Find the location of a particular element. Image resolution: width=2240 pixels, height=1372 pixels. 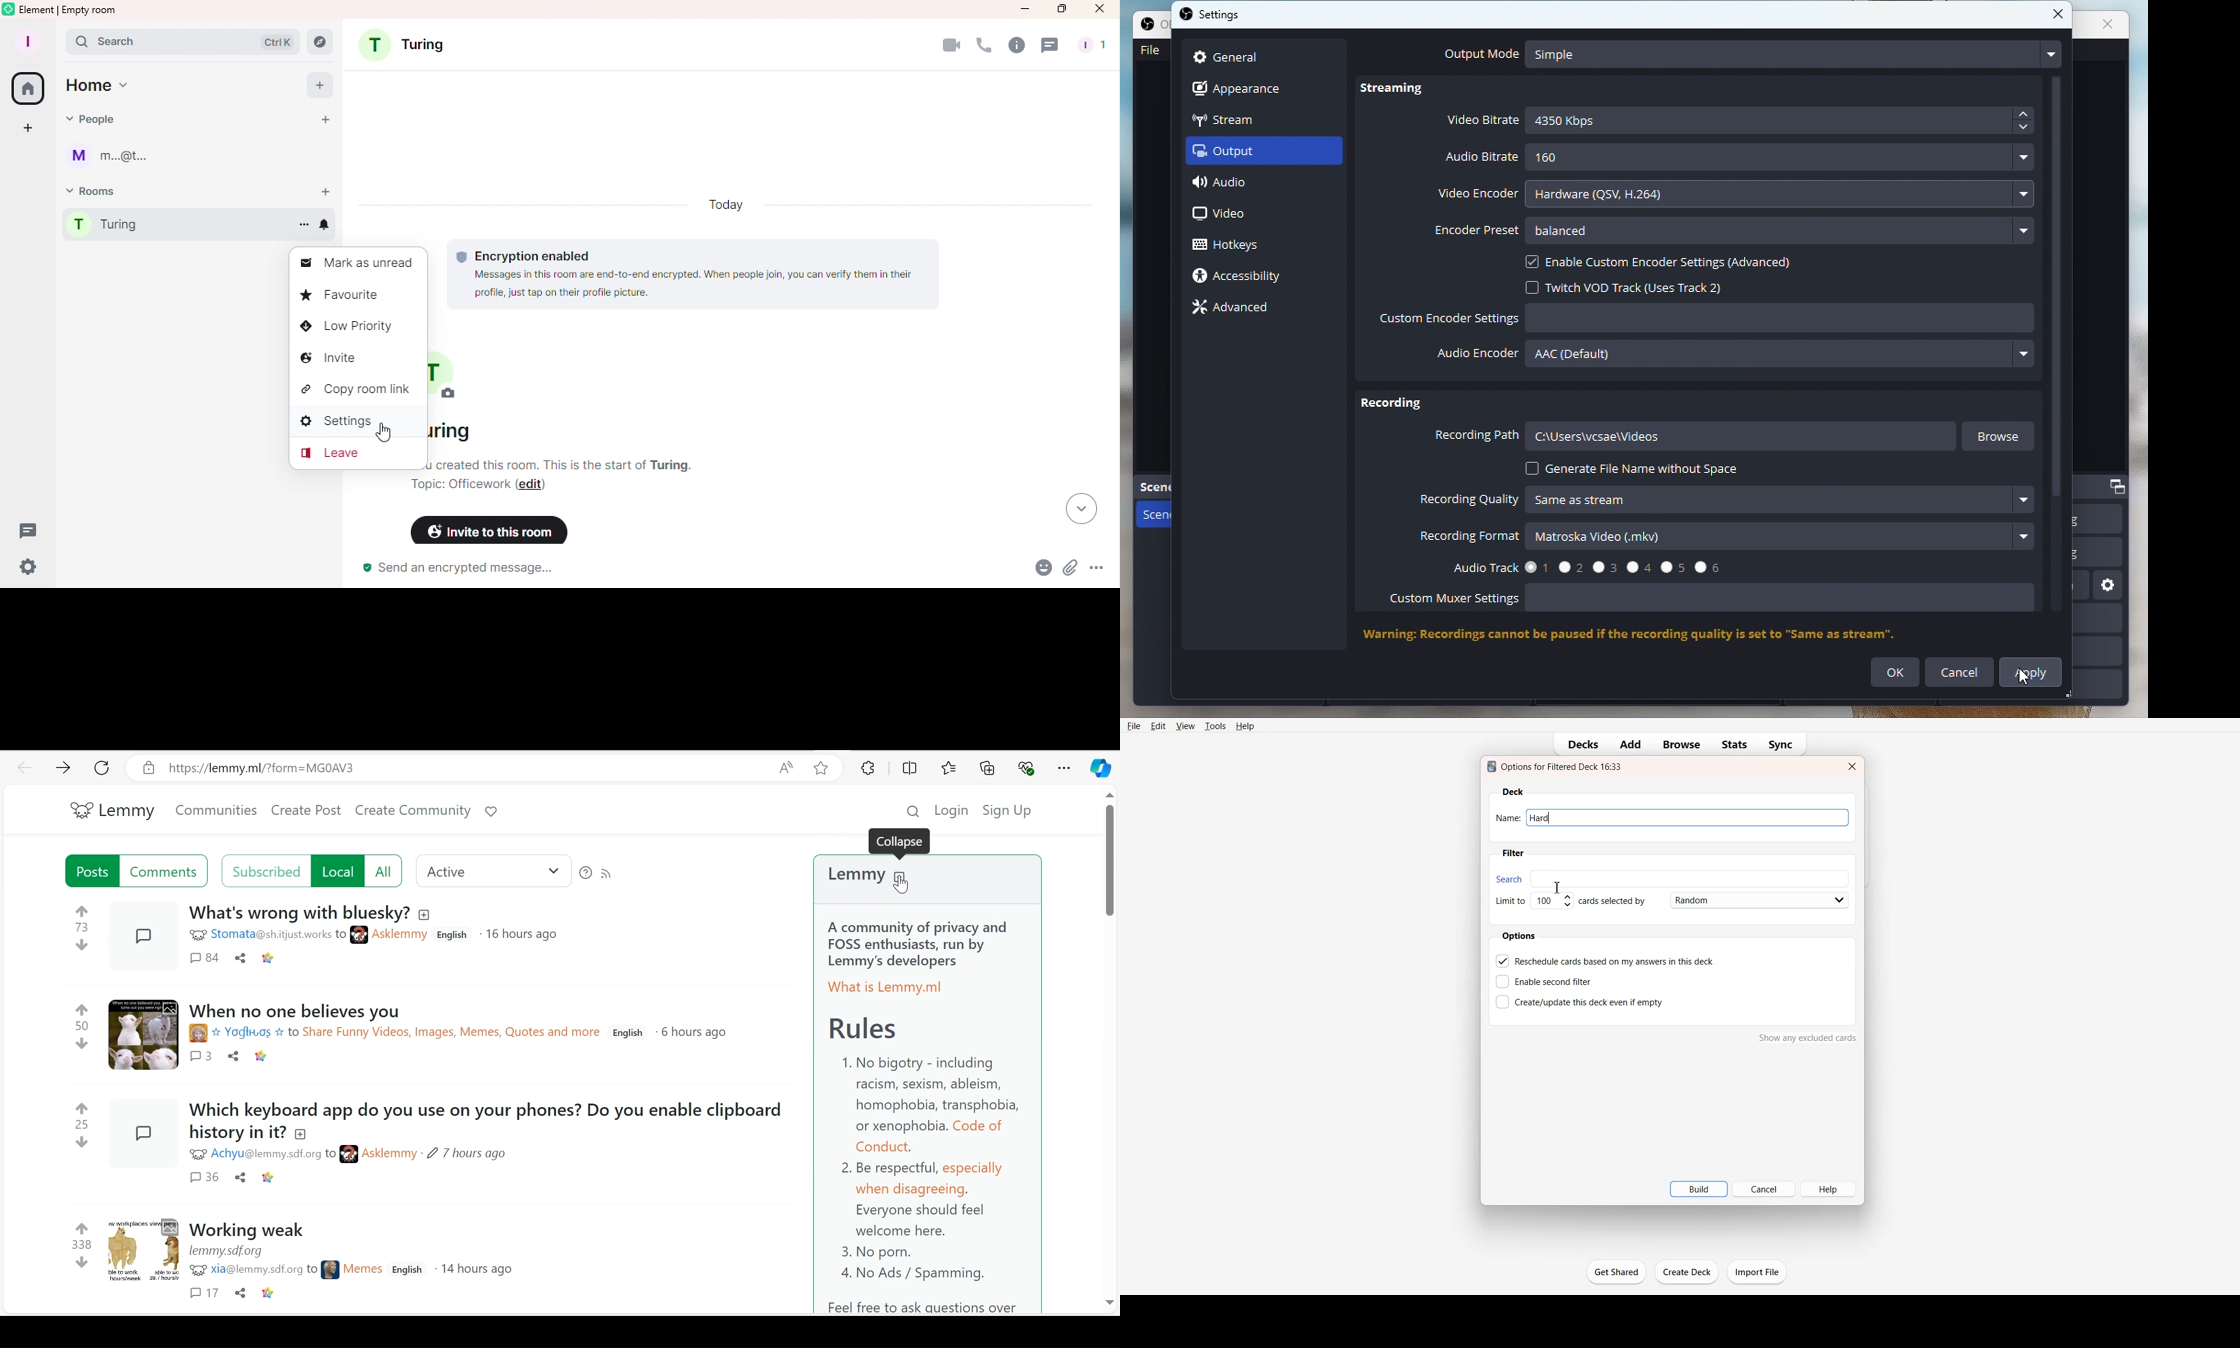

Invite to this room is located at coordinates (484, 530).